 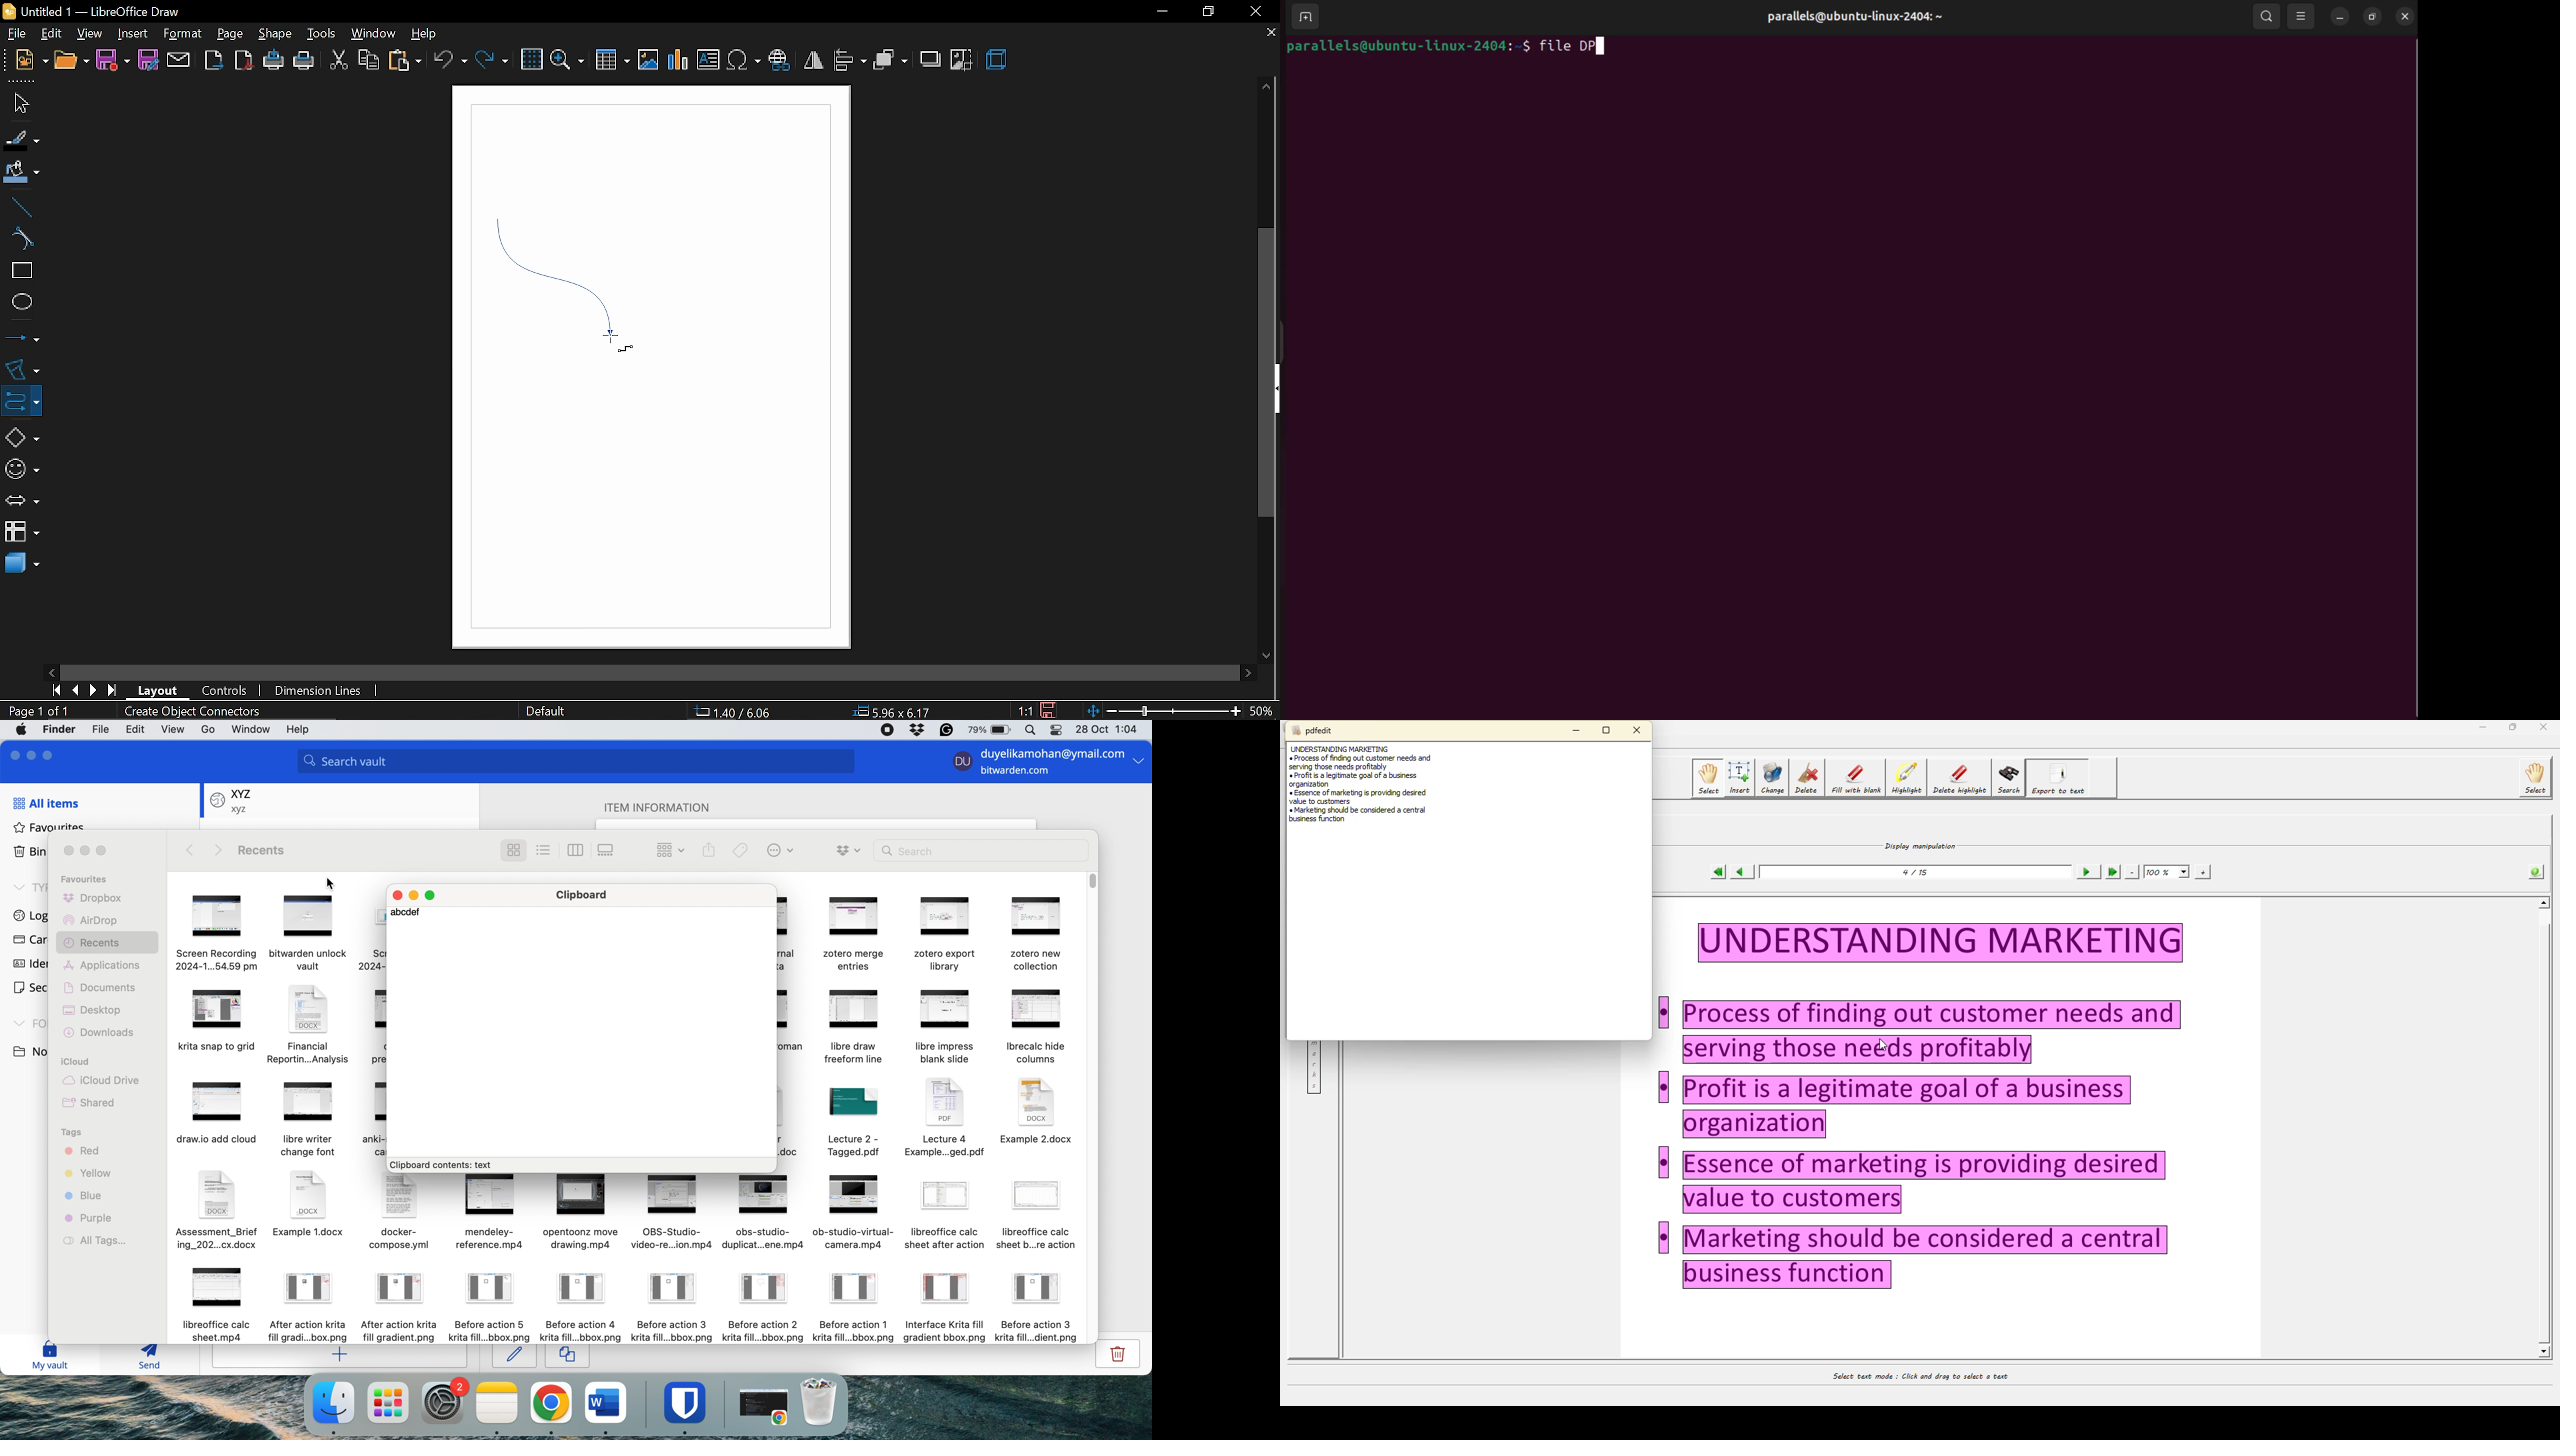 What do you see at coordinates (1253, 11) in the screenshot?
I see `close` at bounding box center [1253, 11].